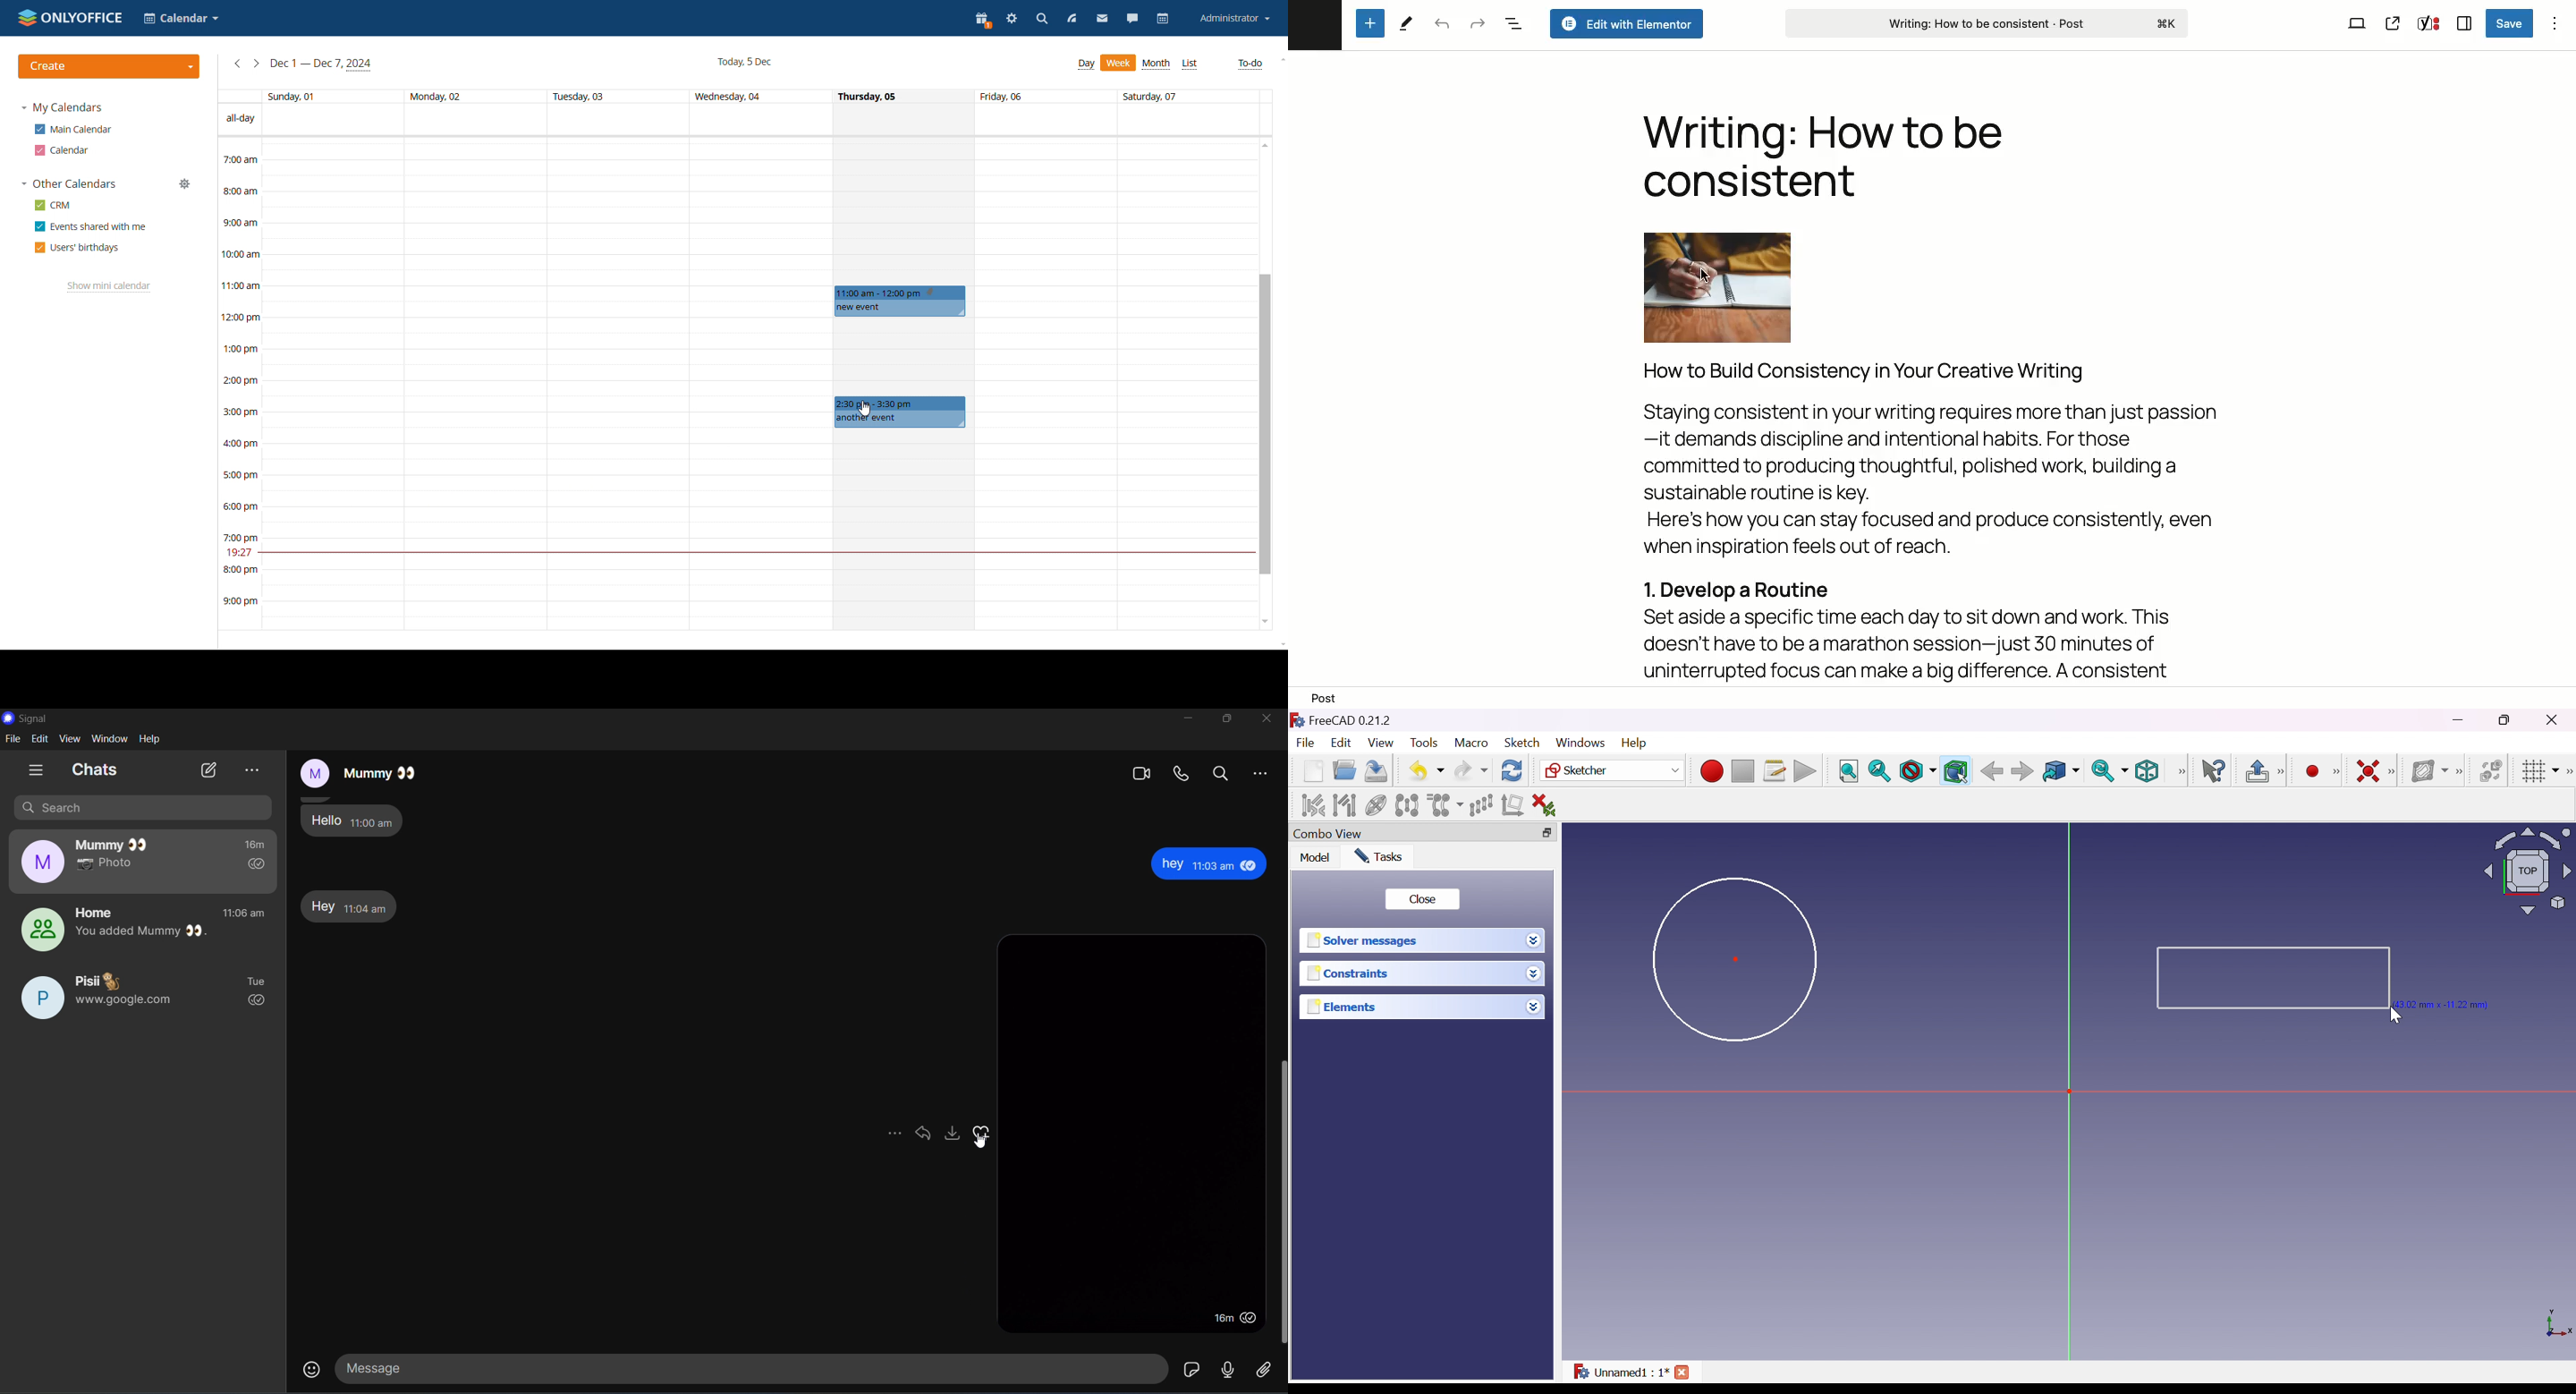 Image resolution: width=2576 pixels, height=1400 pixels. I want to click on File, so click(1307, 744).